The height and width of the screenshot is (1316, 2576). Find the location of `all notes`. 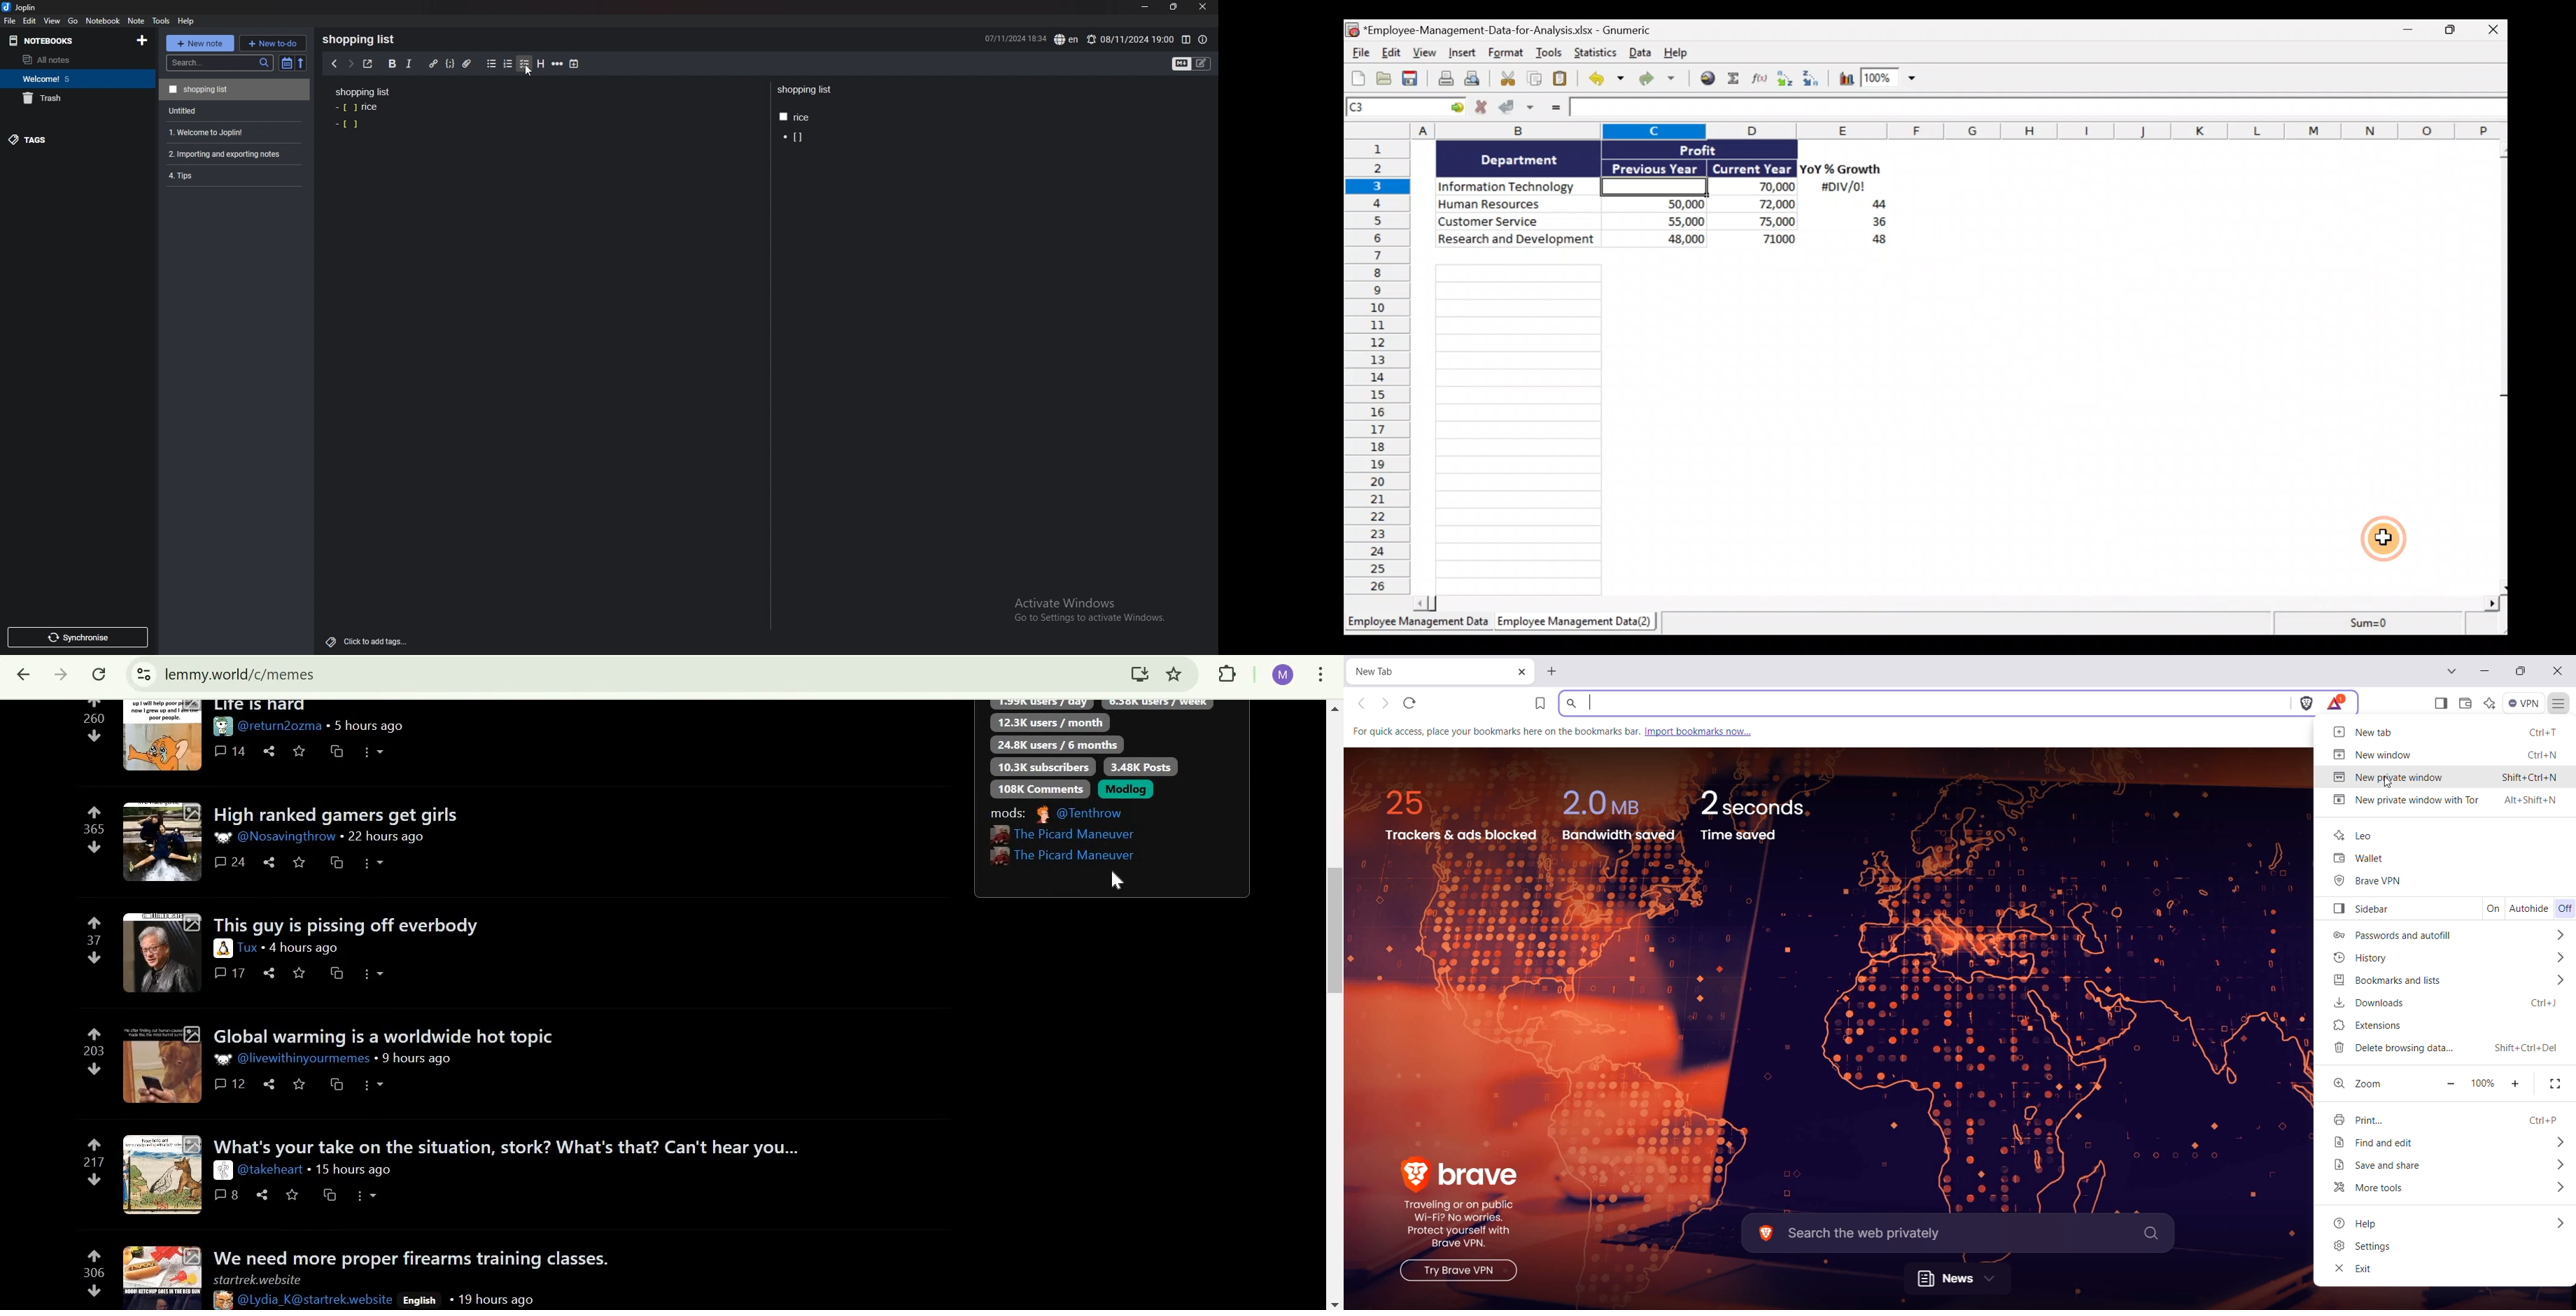

all notes is located at coordinates (72, 60).